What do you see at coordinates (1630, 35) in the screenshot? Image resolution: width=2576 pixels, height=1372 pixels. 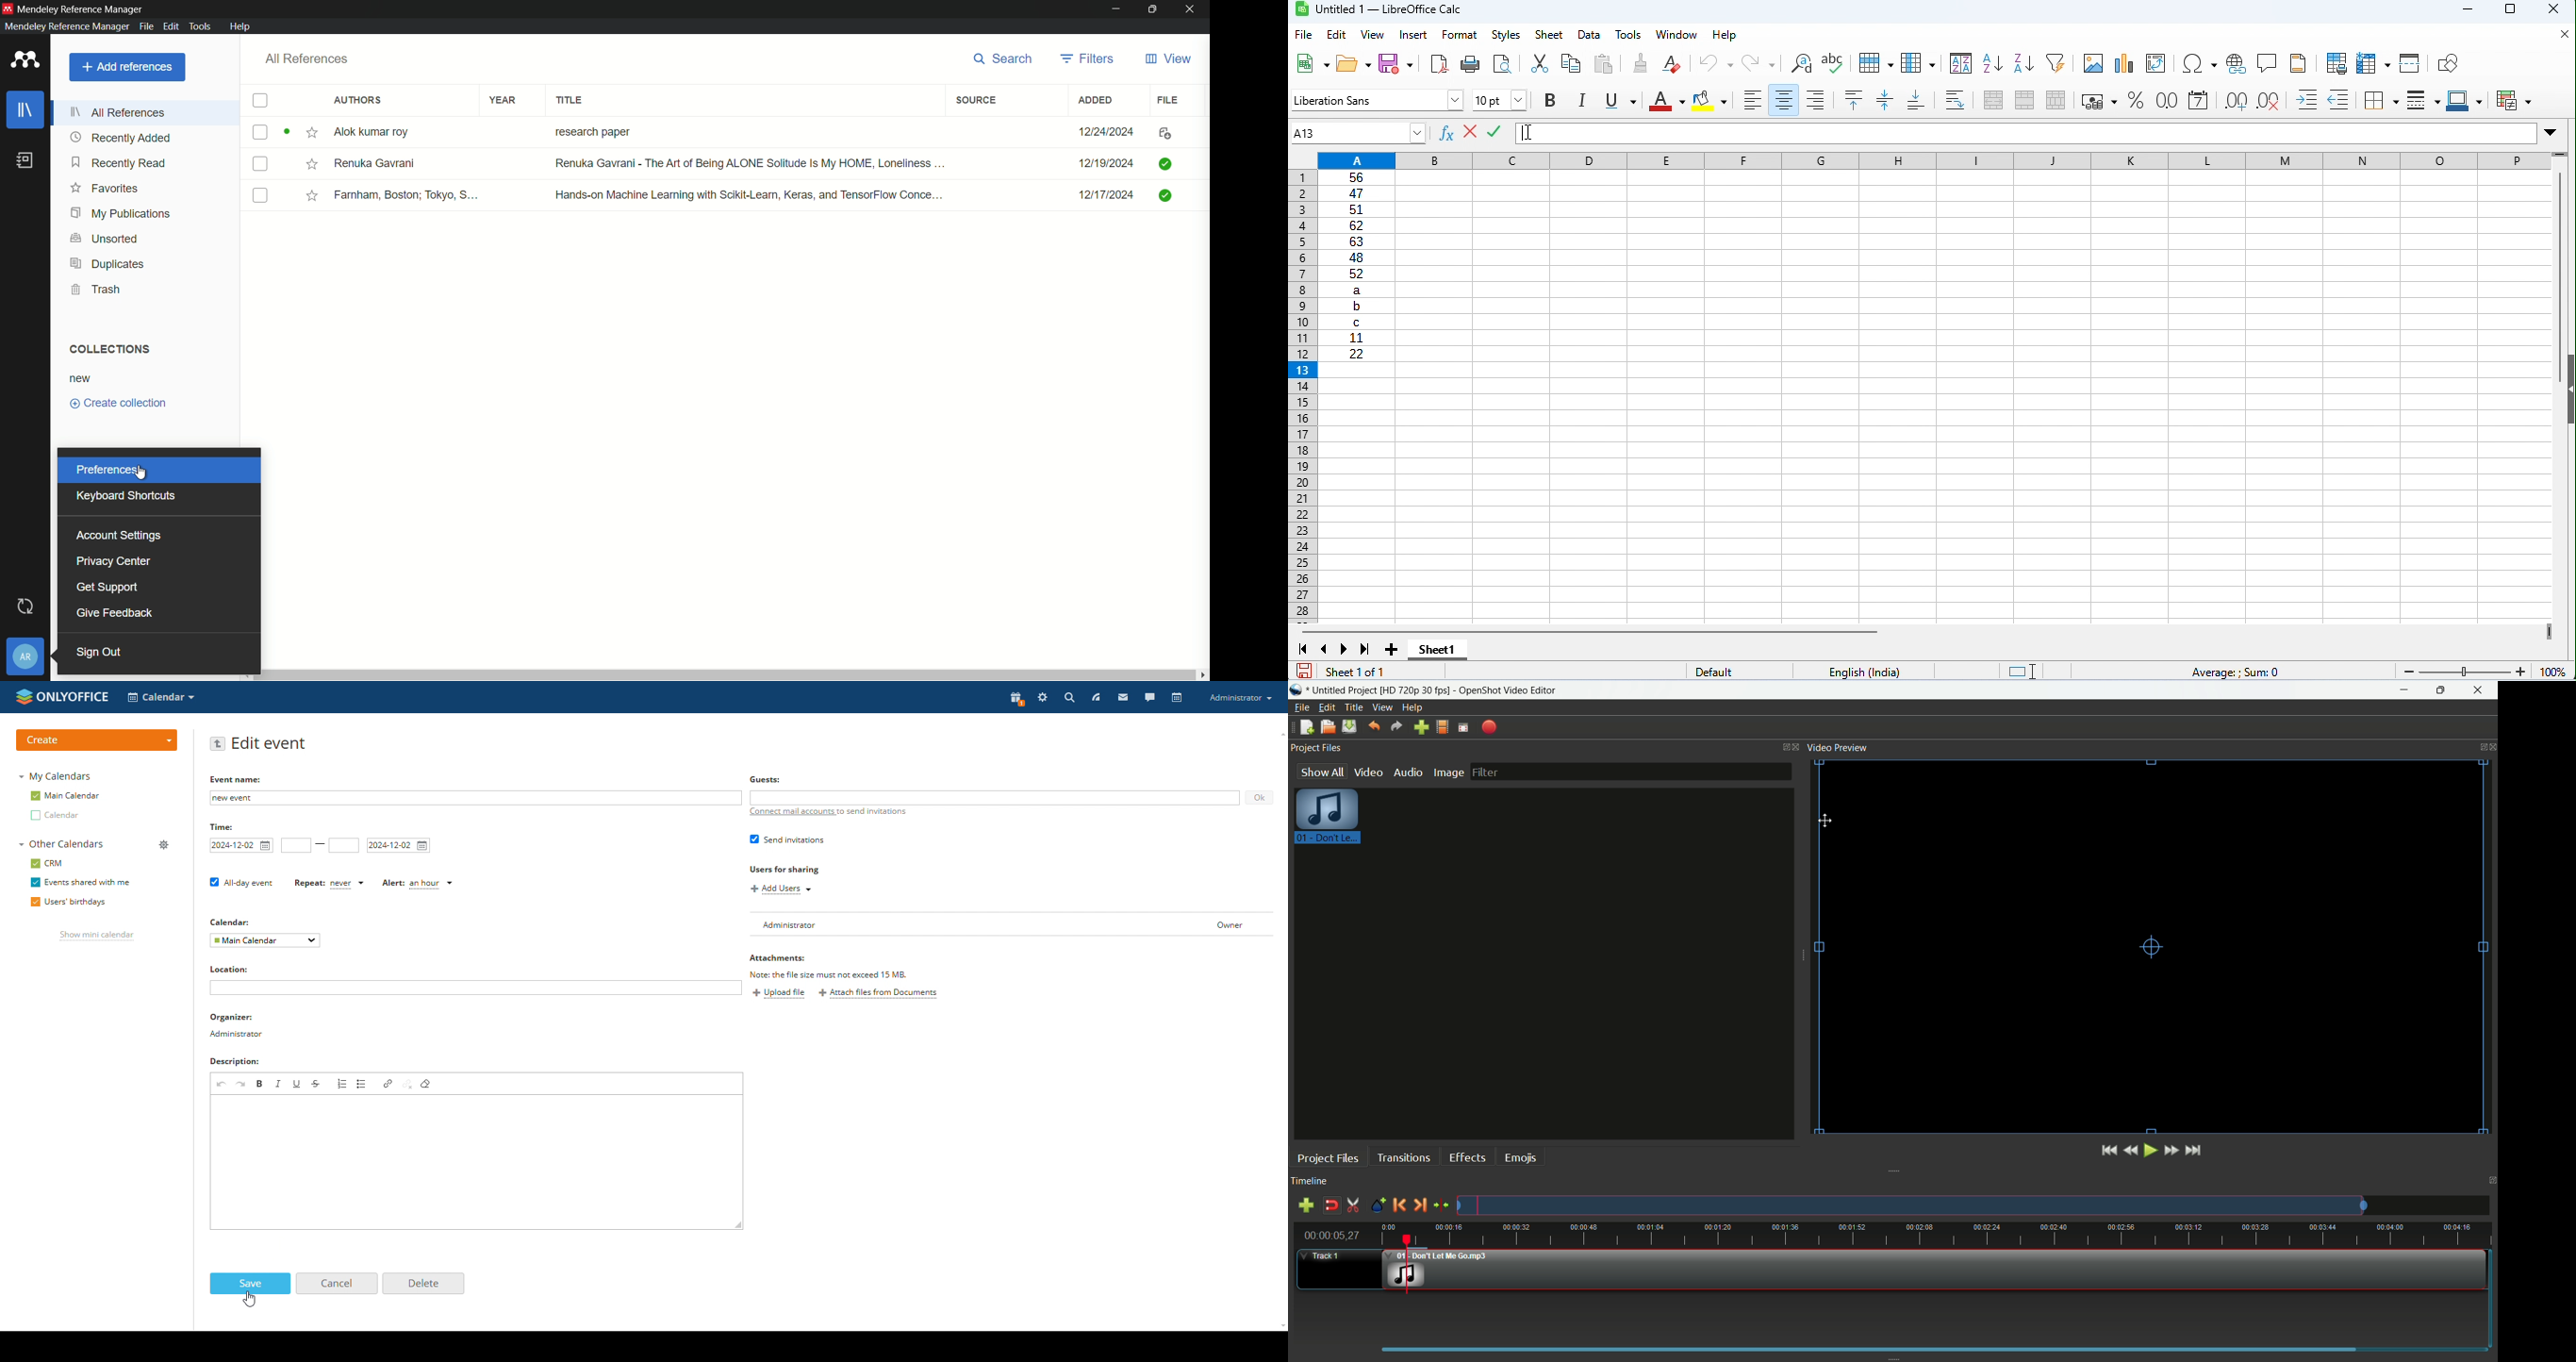 I see `tools` at bounding box center [1630, 35].